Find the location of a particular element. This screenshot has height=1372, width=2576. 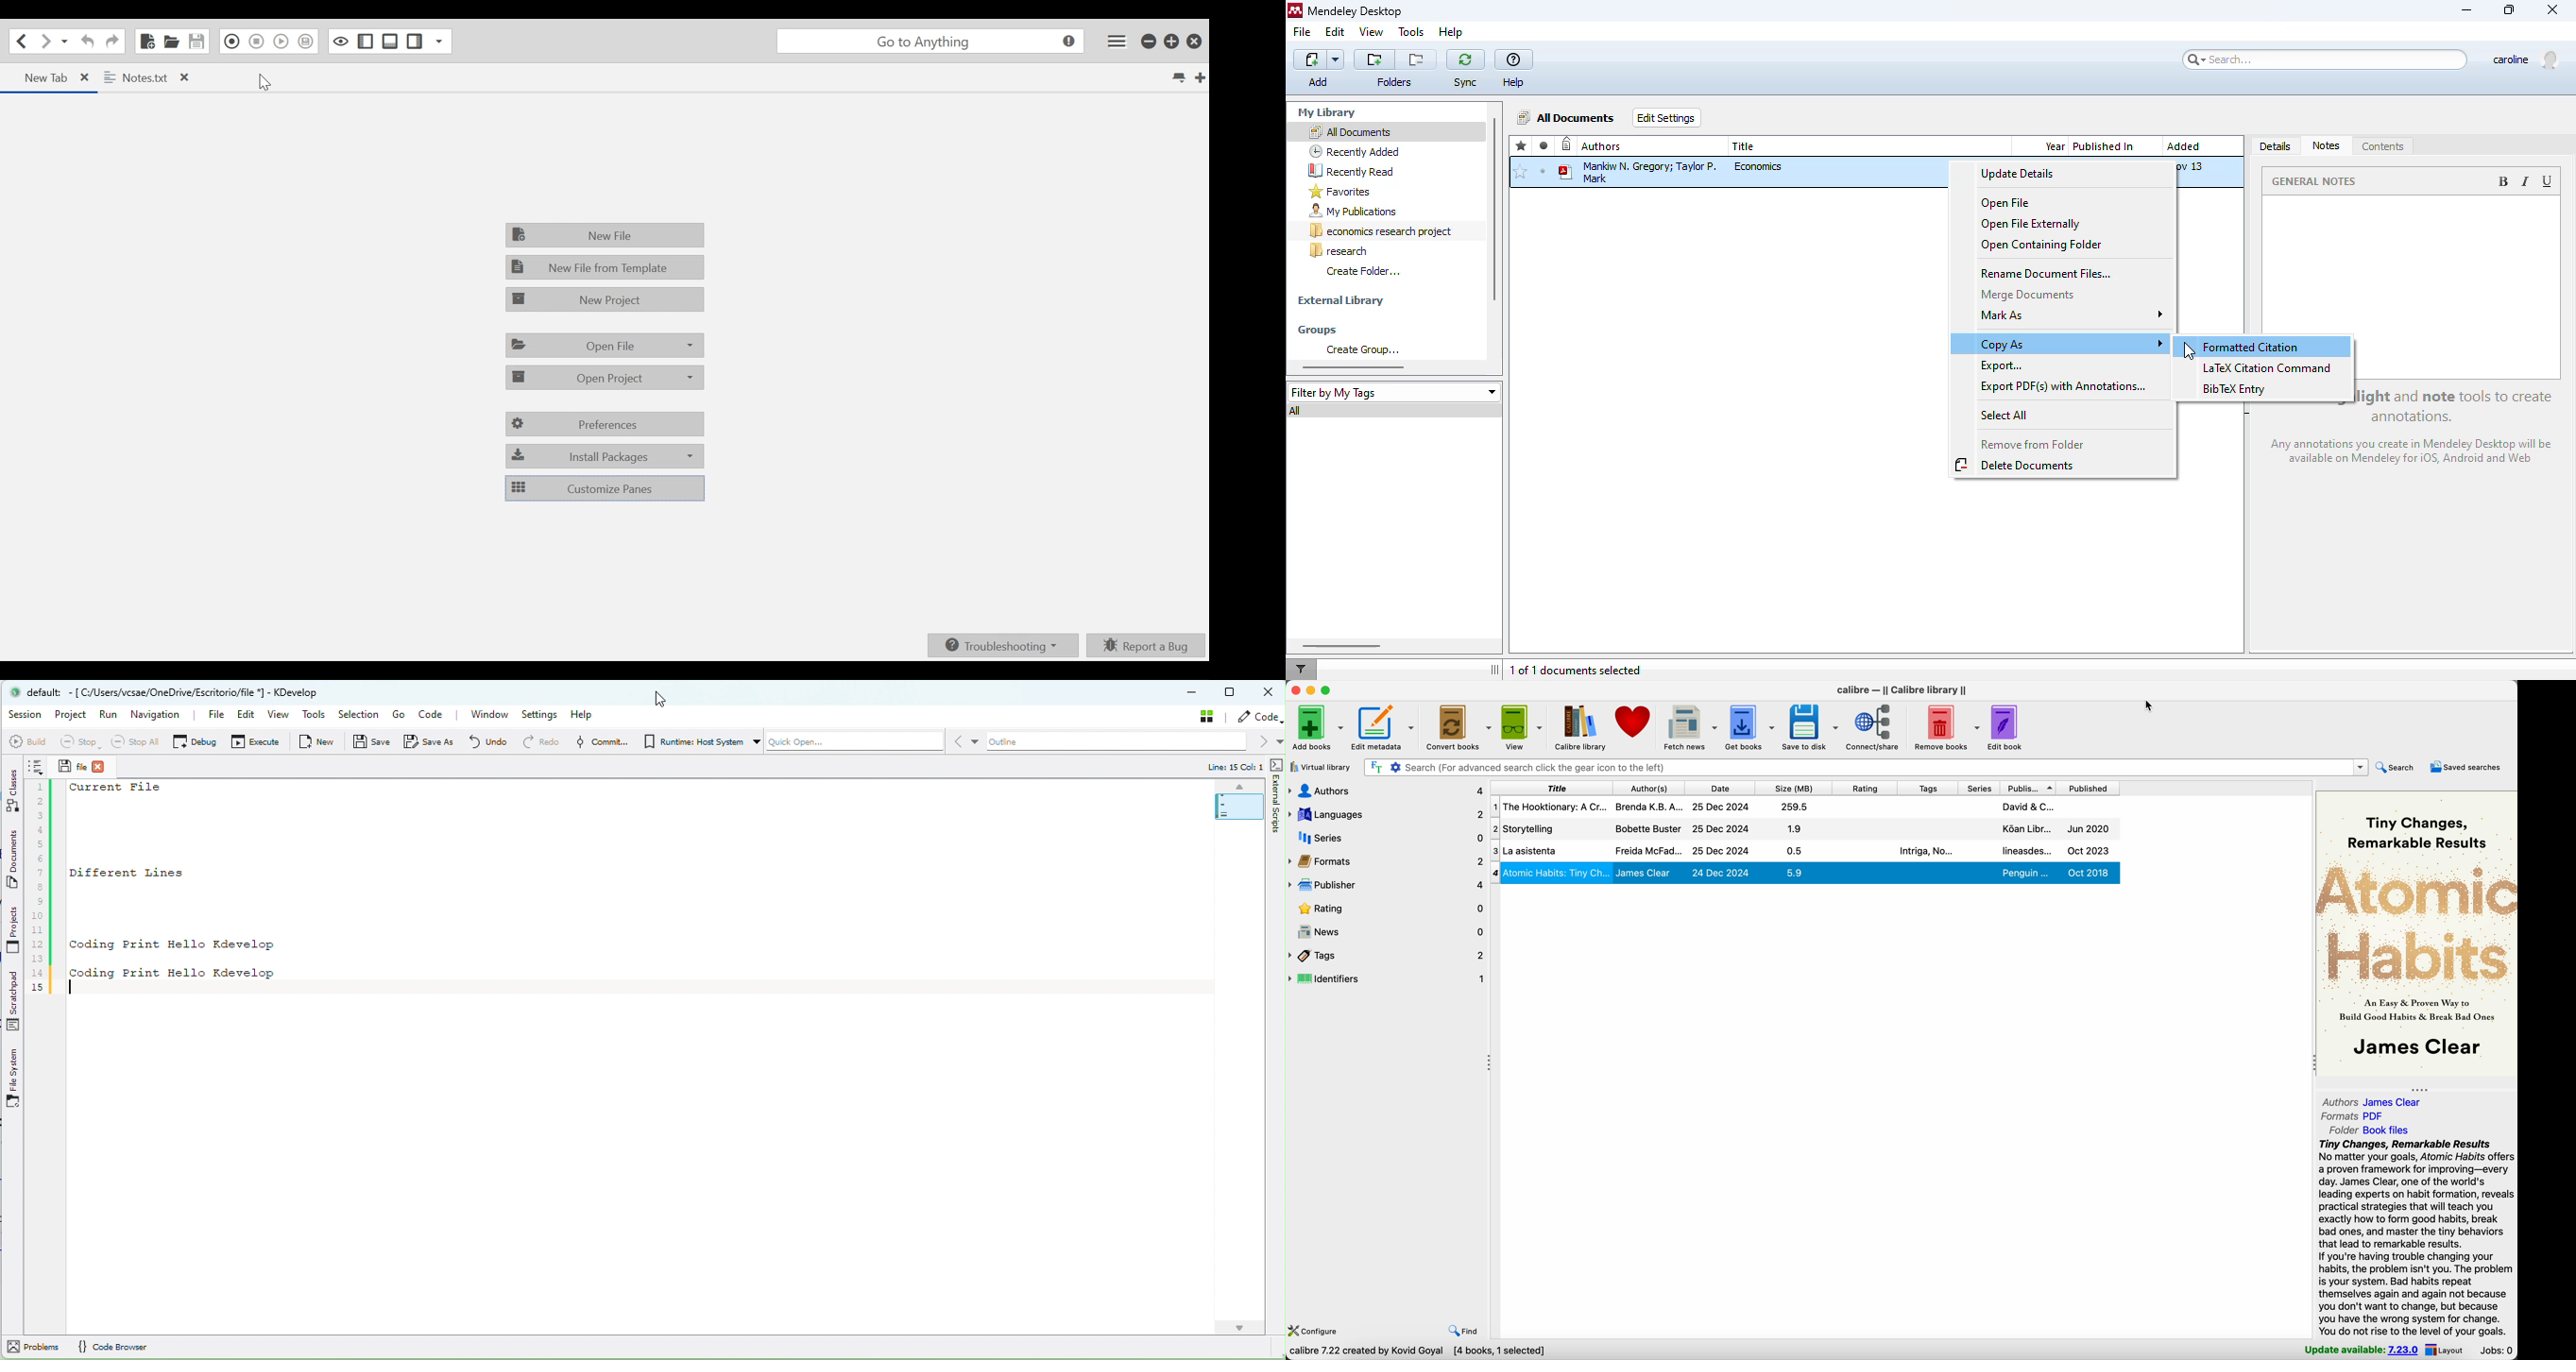

Add is located at coordinates (1320, 81).